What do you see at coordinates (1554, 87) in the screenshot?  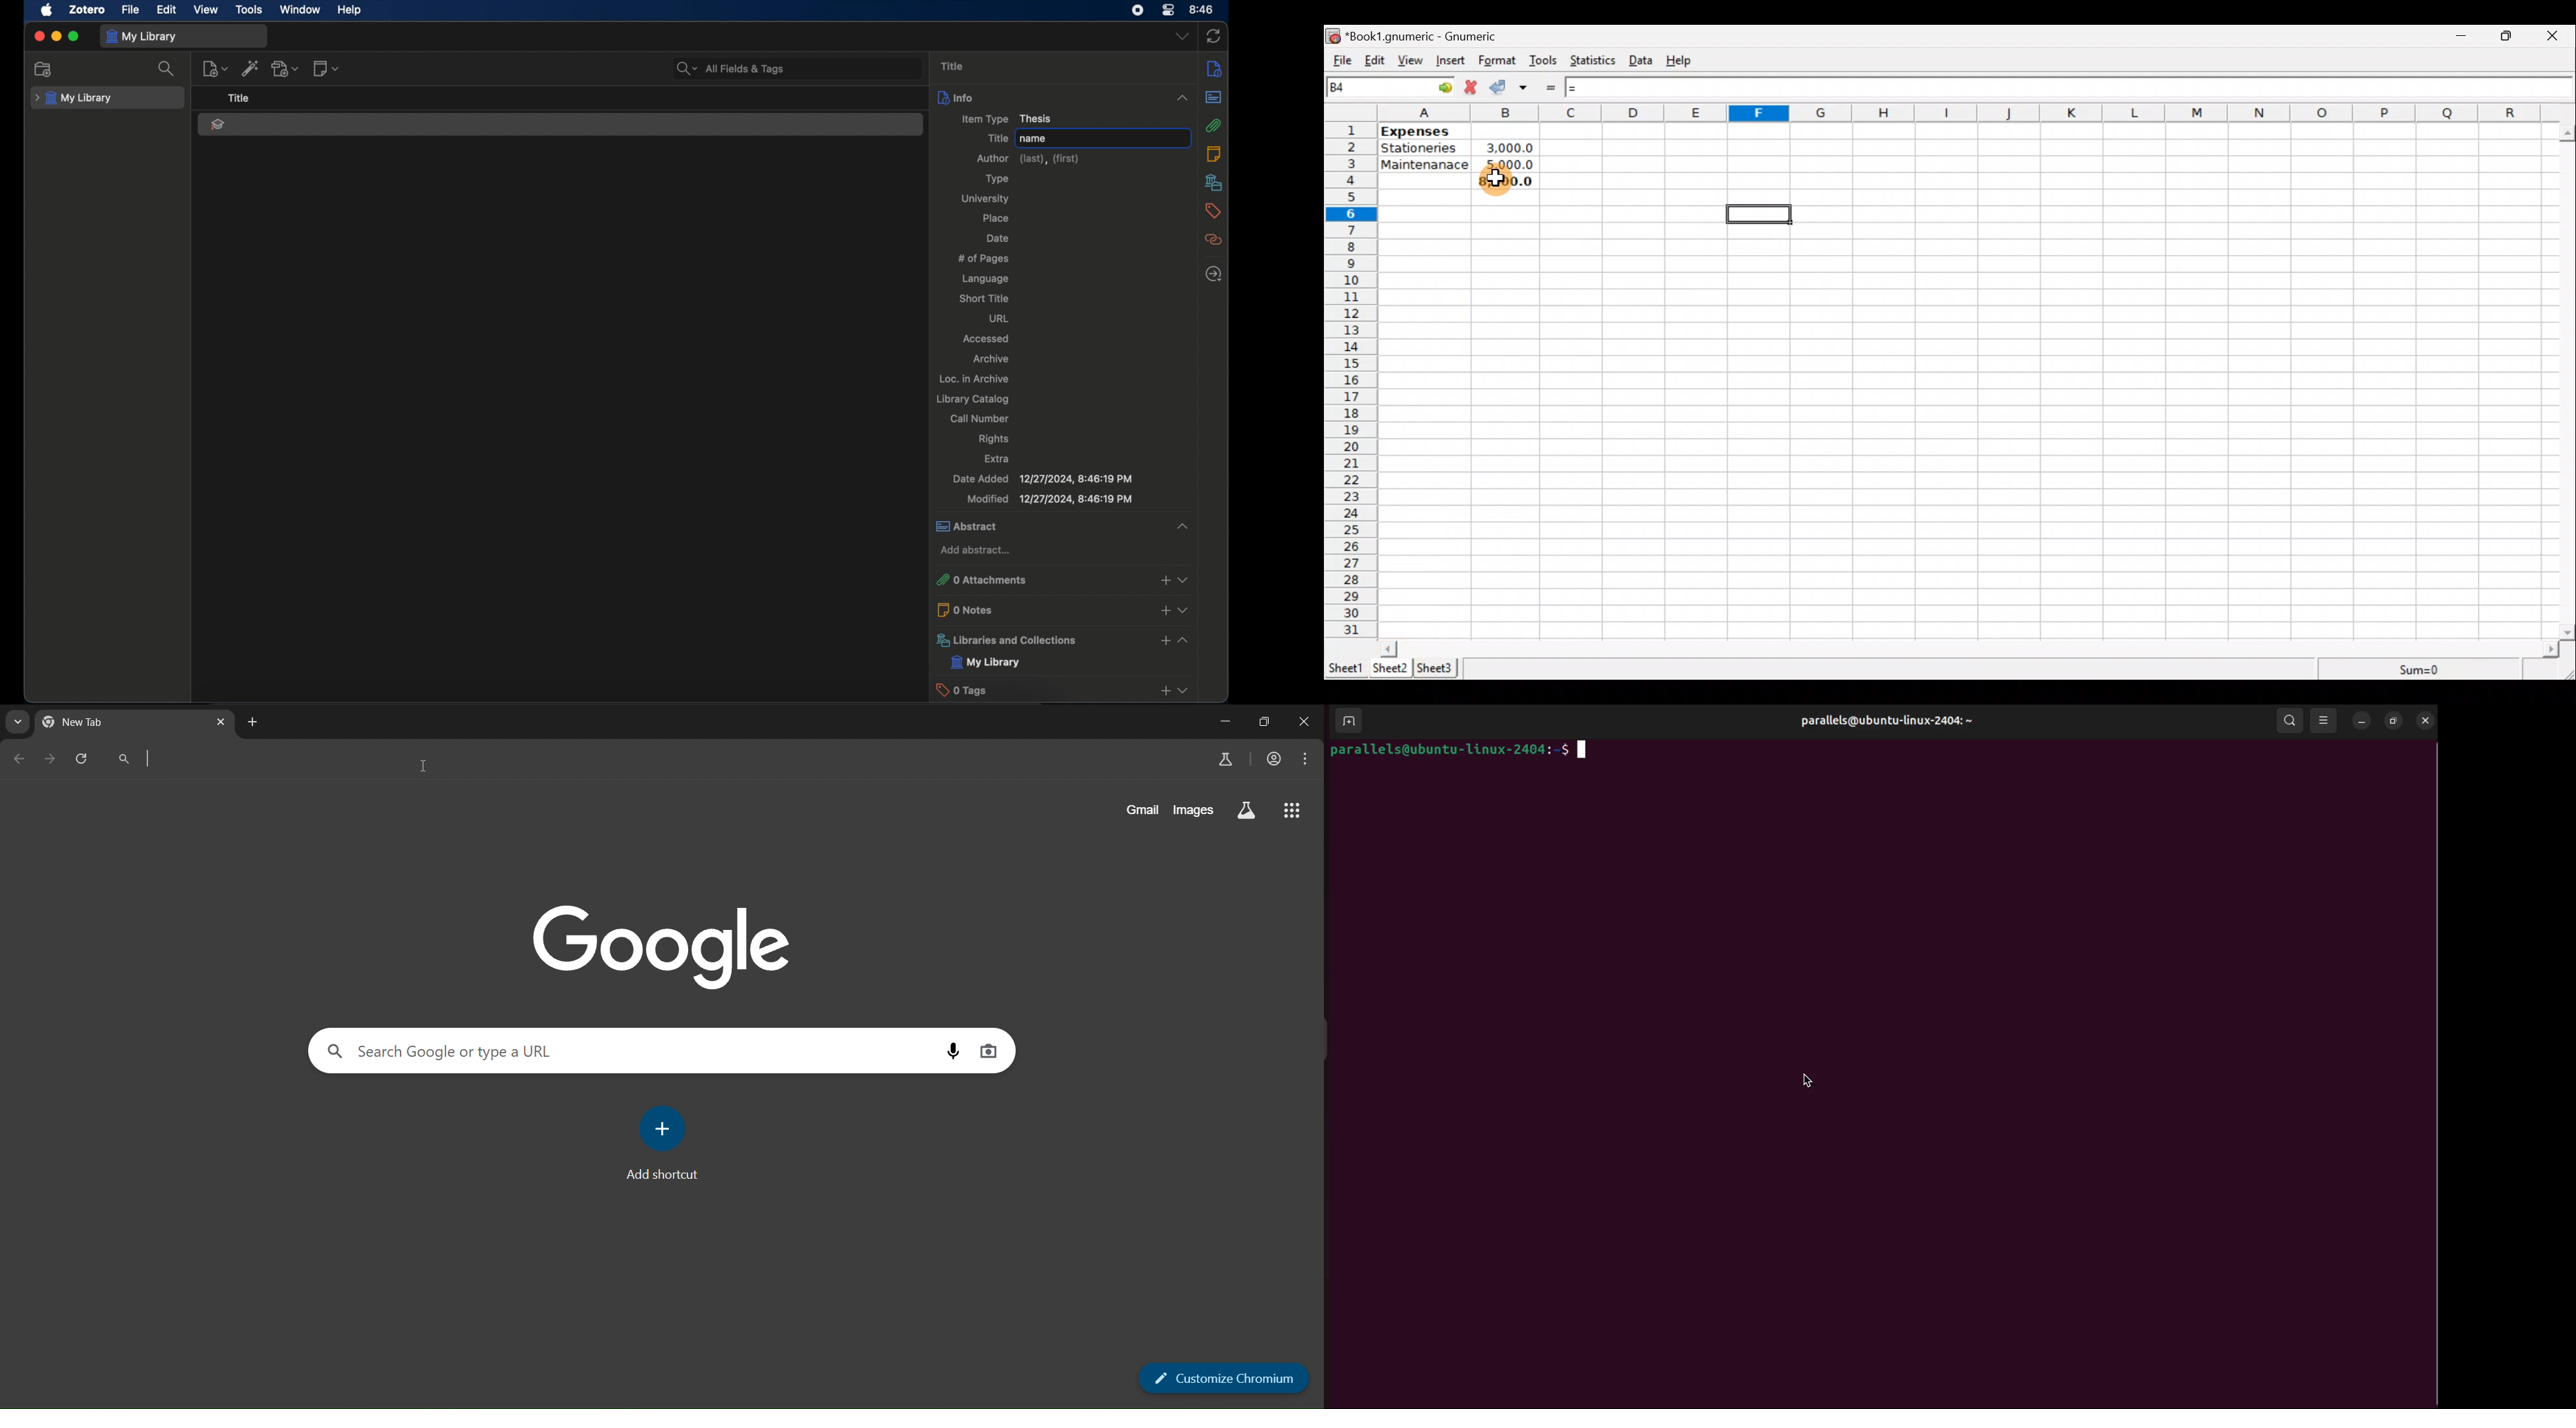 I see `Enter formula` at bounding box center [1554, 87].